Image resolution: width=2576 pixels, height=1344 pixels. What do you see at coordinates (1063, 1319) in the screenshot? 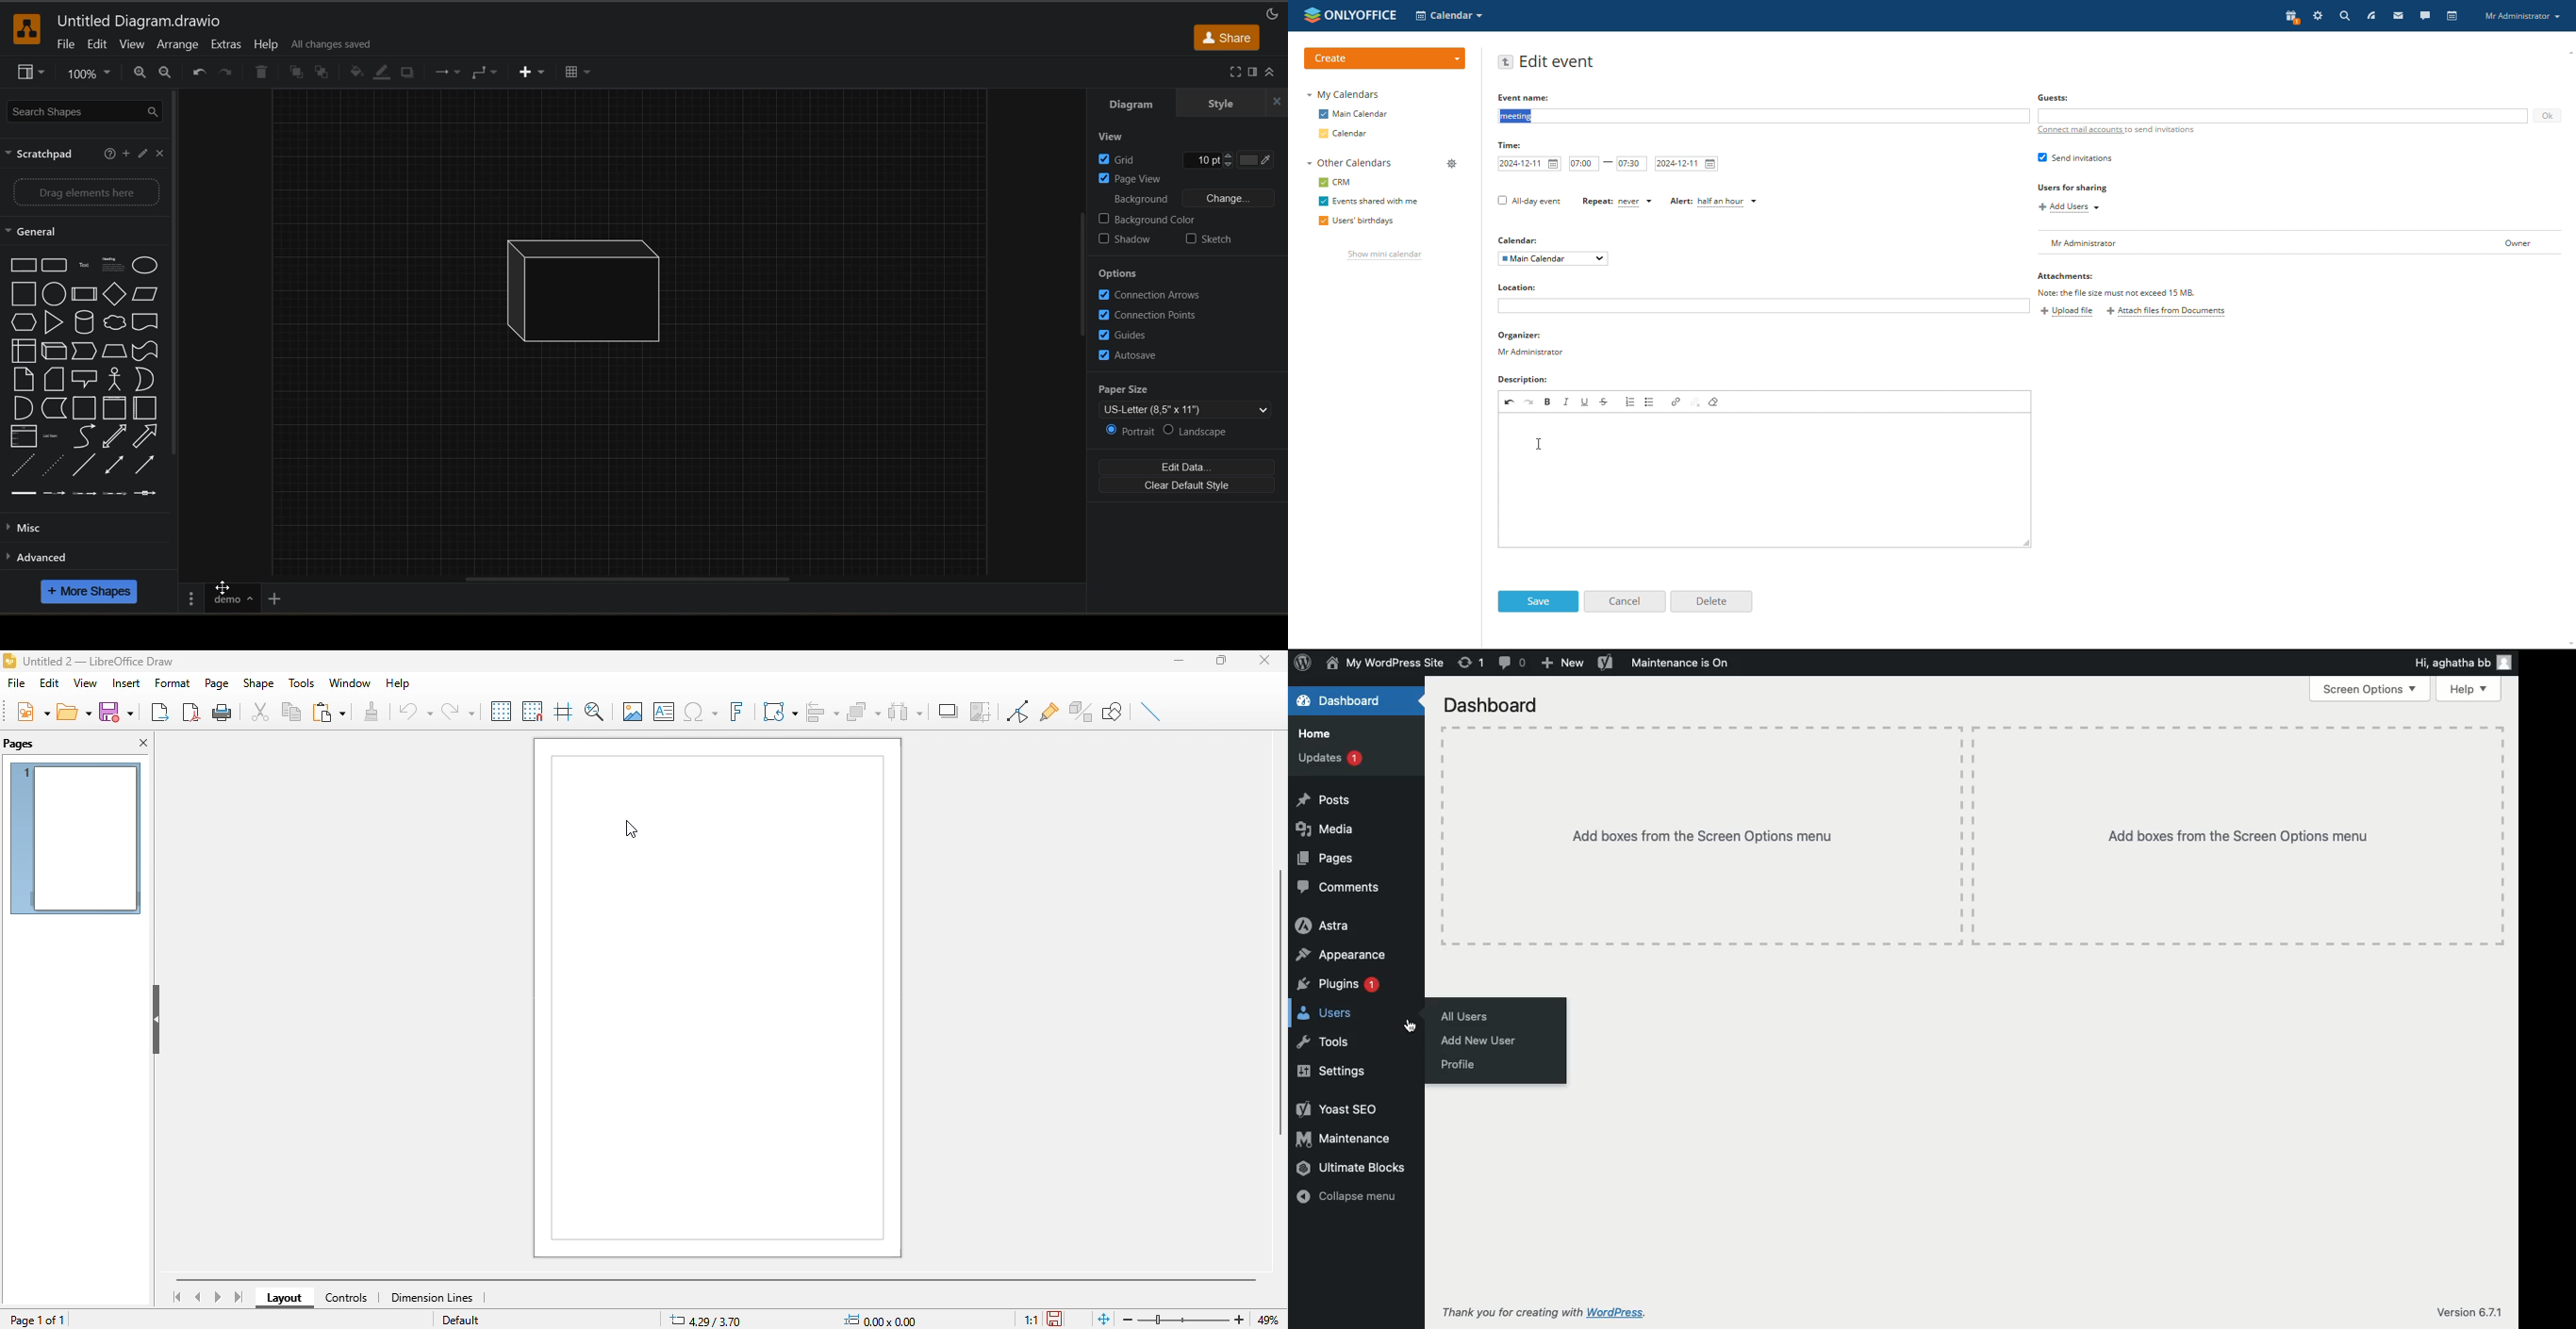
I see `the document has not been modified since the last save` at bounding box center [1063, 1319].